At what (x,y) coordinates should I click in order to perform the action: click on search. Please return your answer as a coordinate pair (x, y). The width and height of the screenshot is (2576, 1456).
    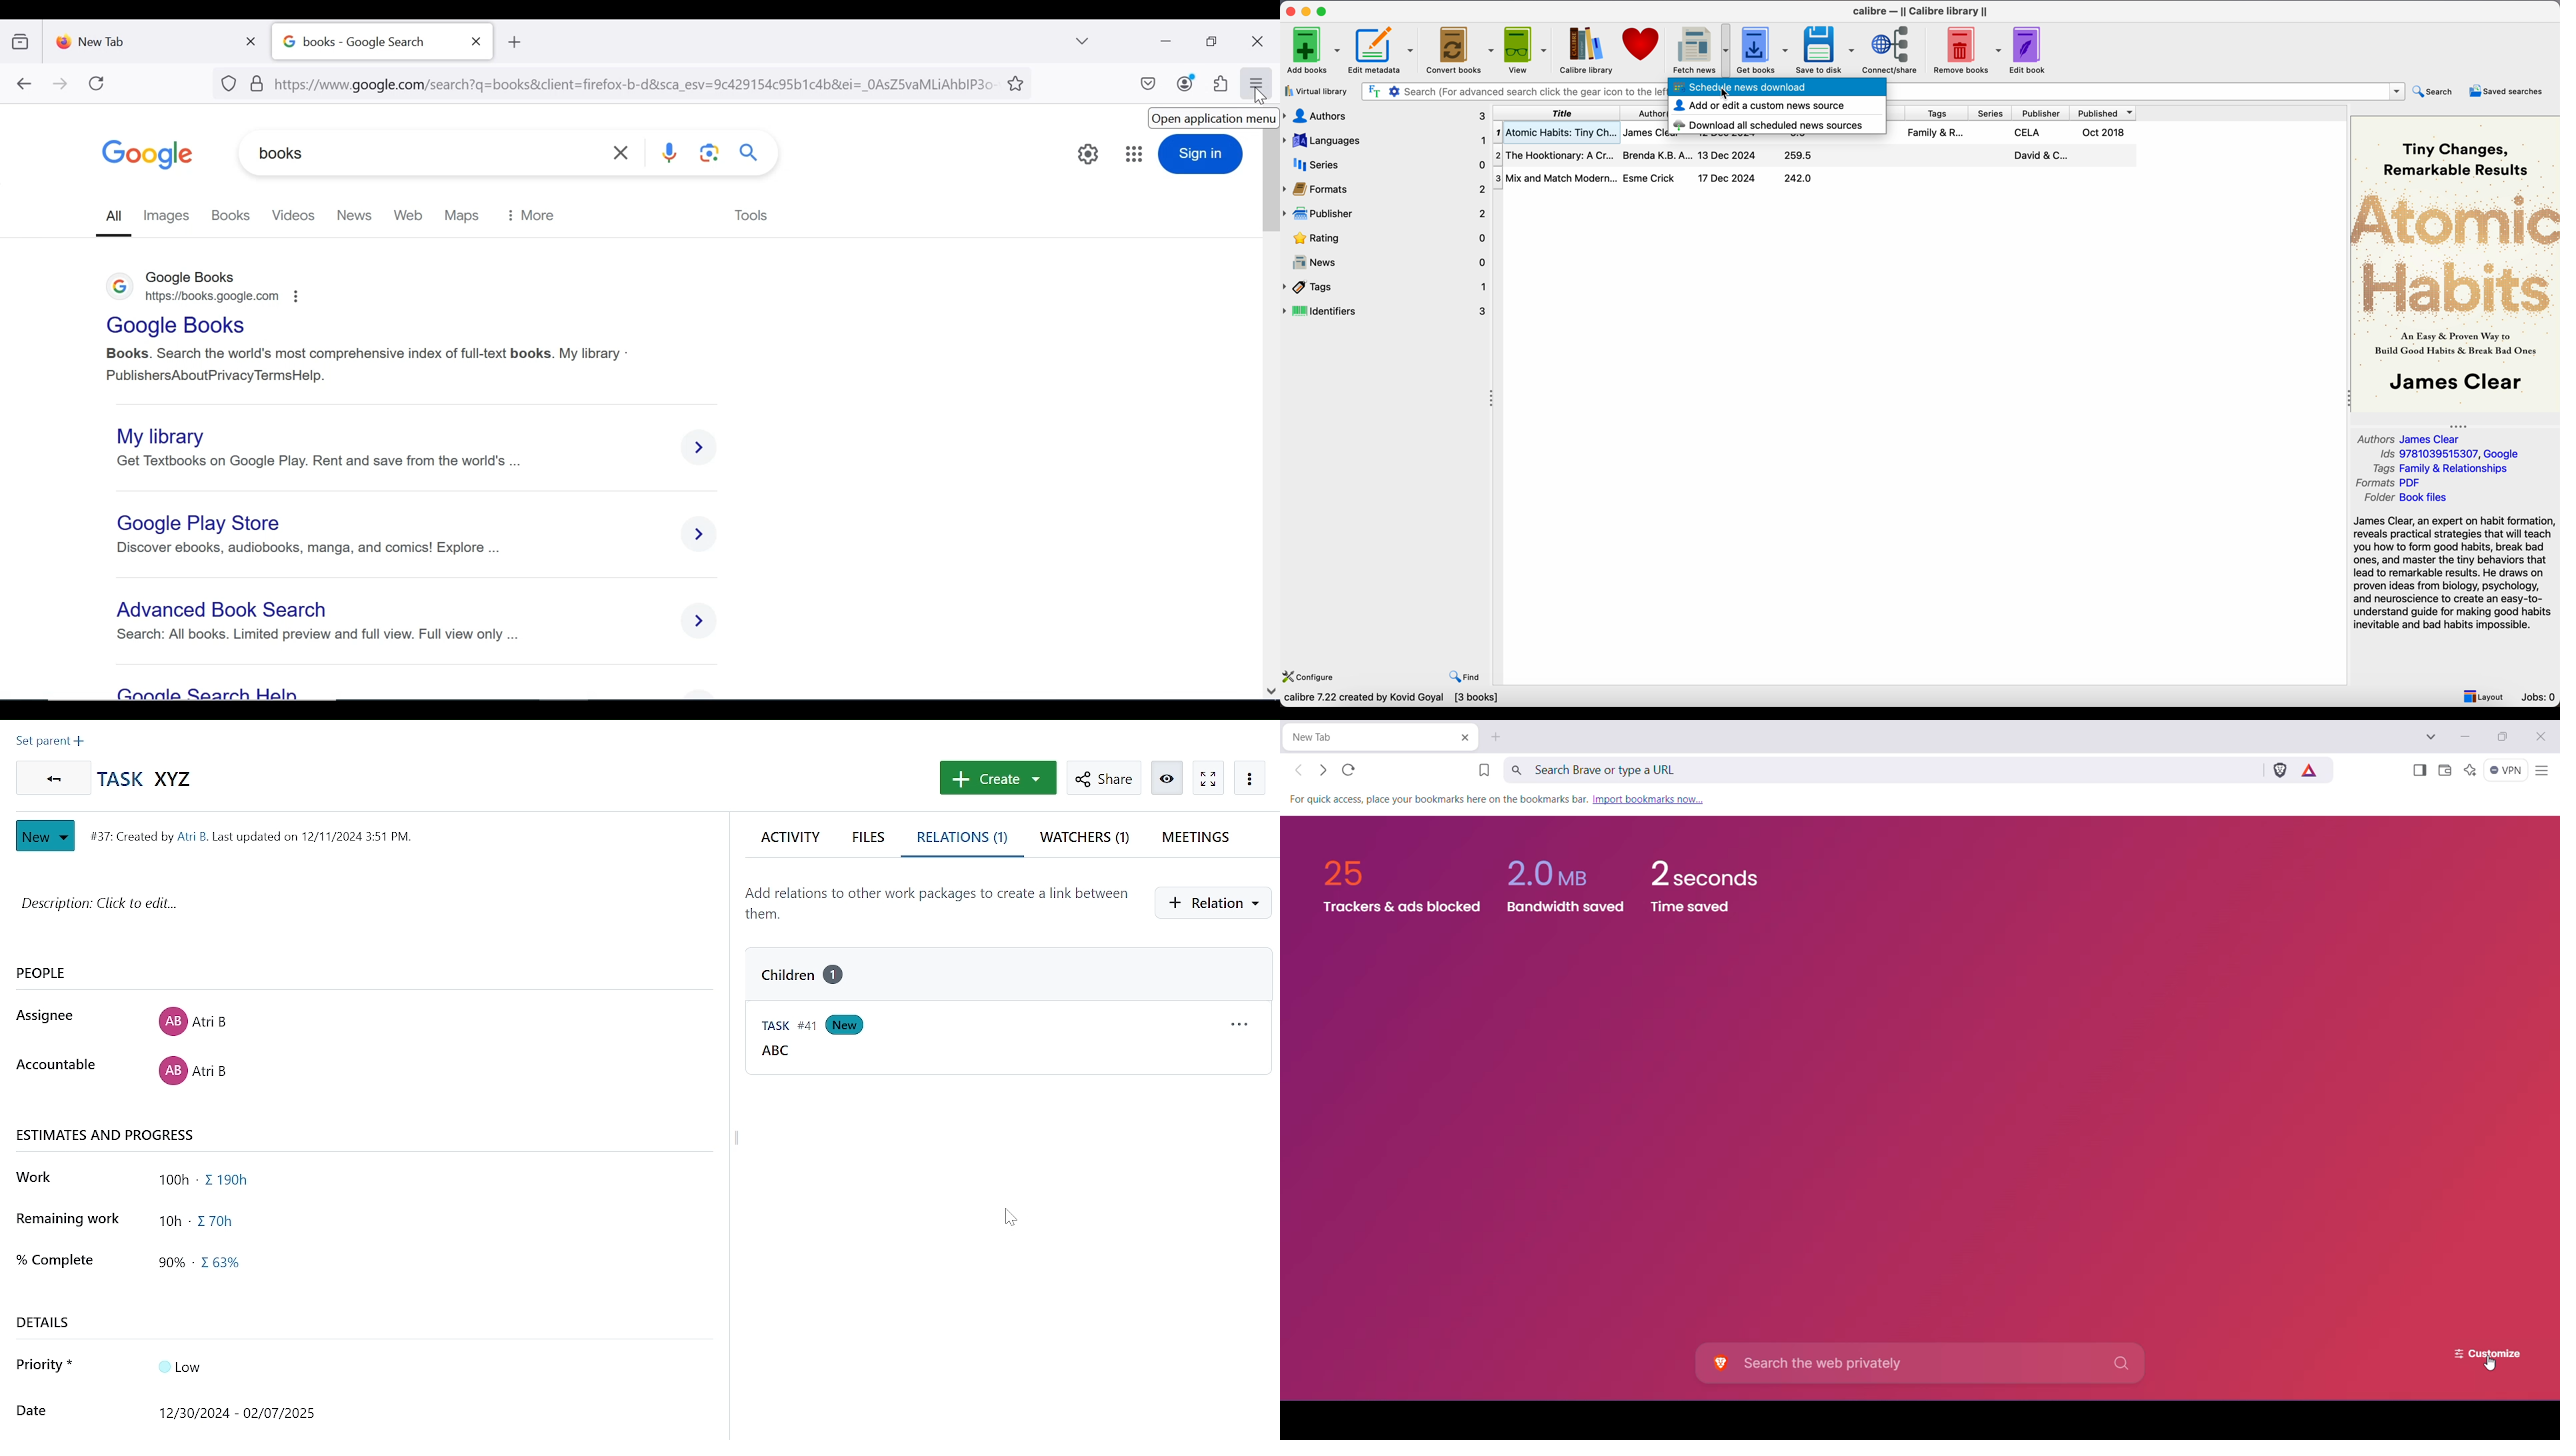
    Looking at the image, I should click on (750, 151).